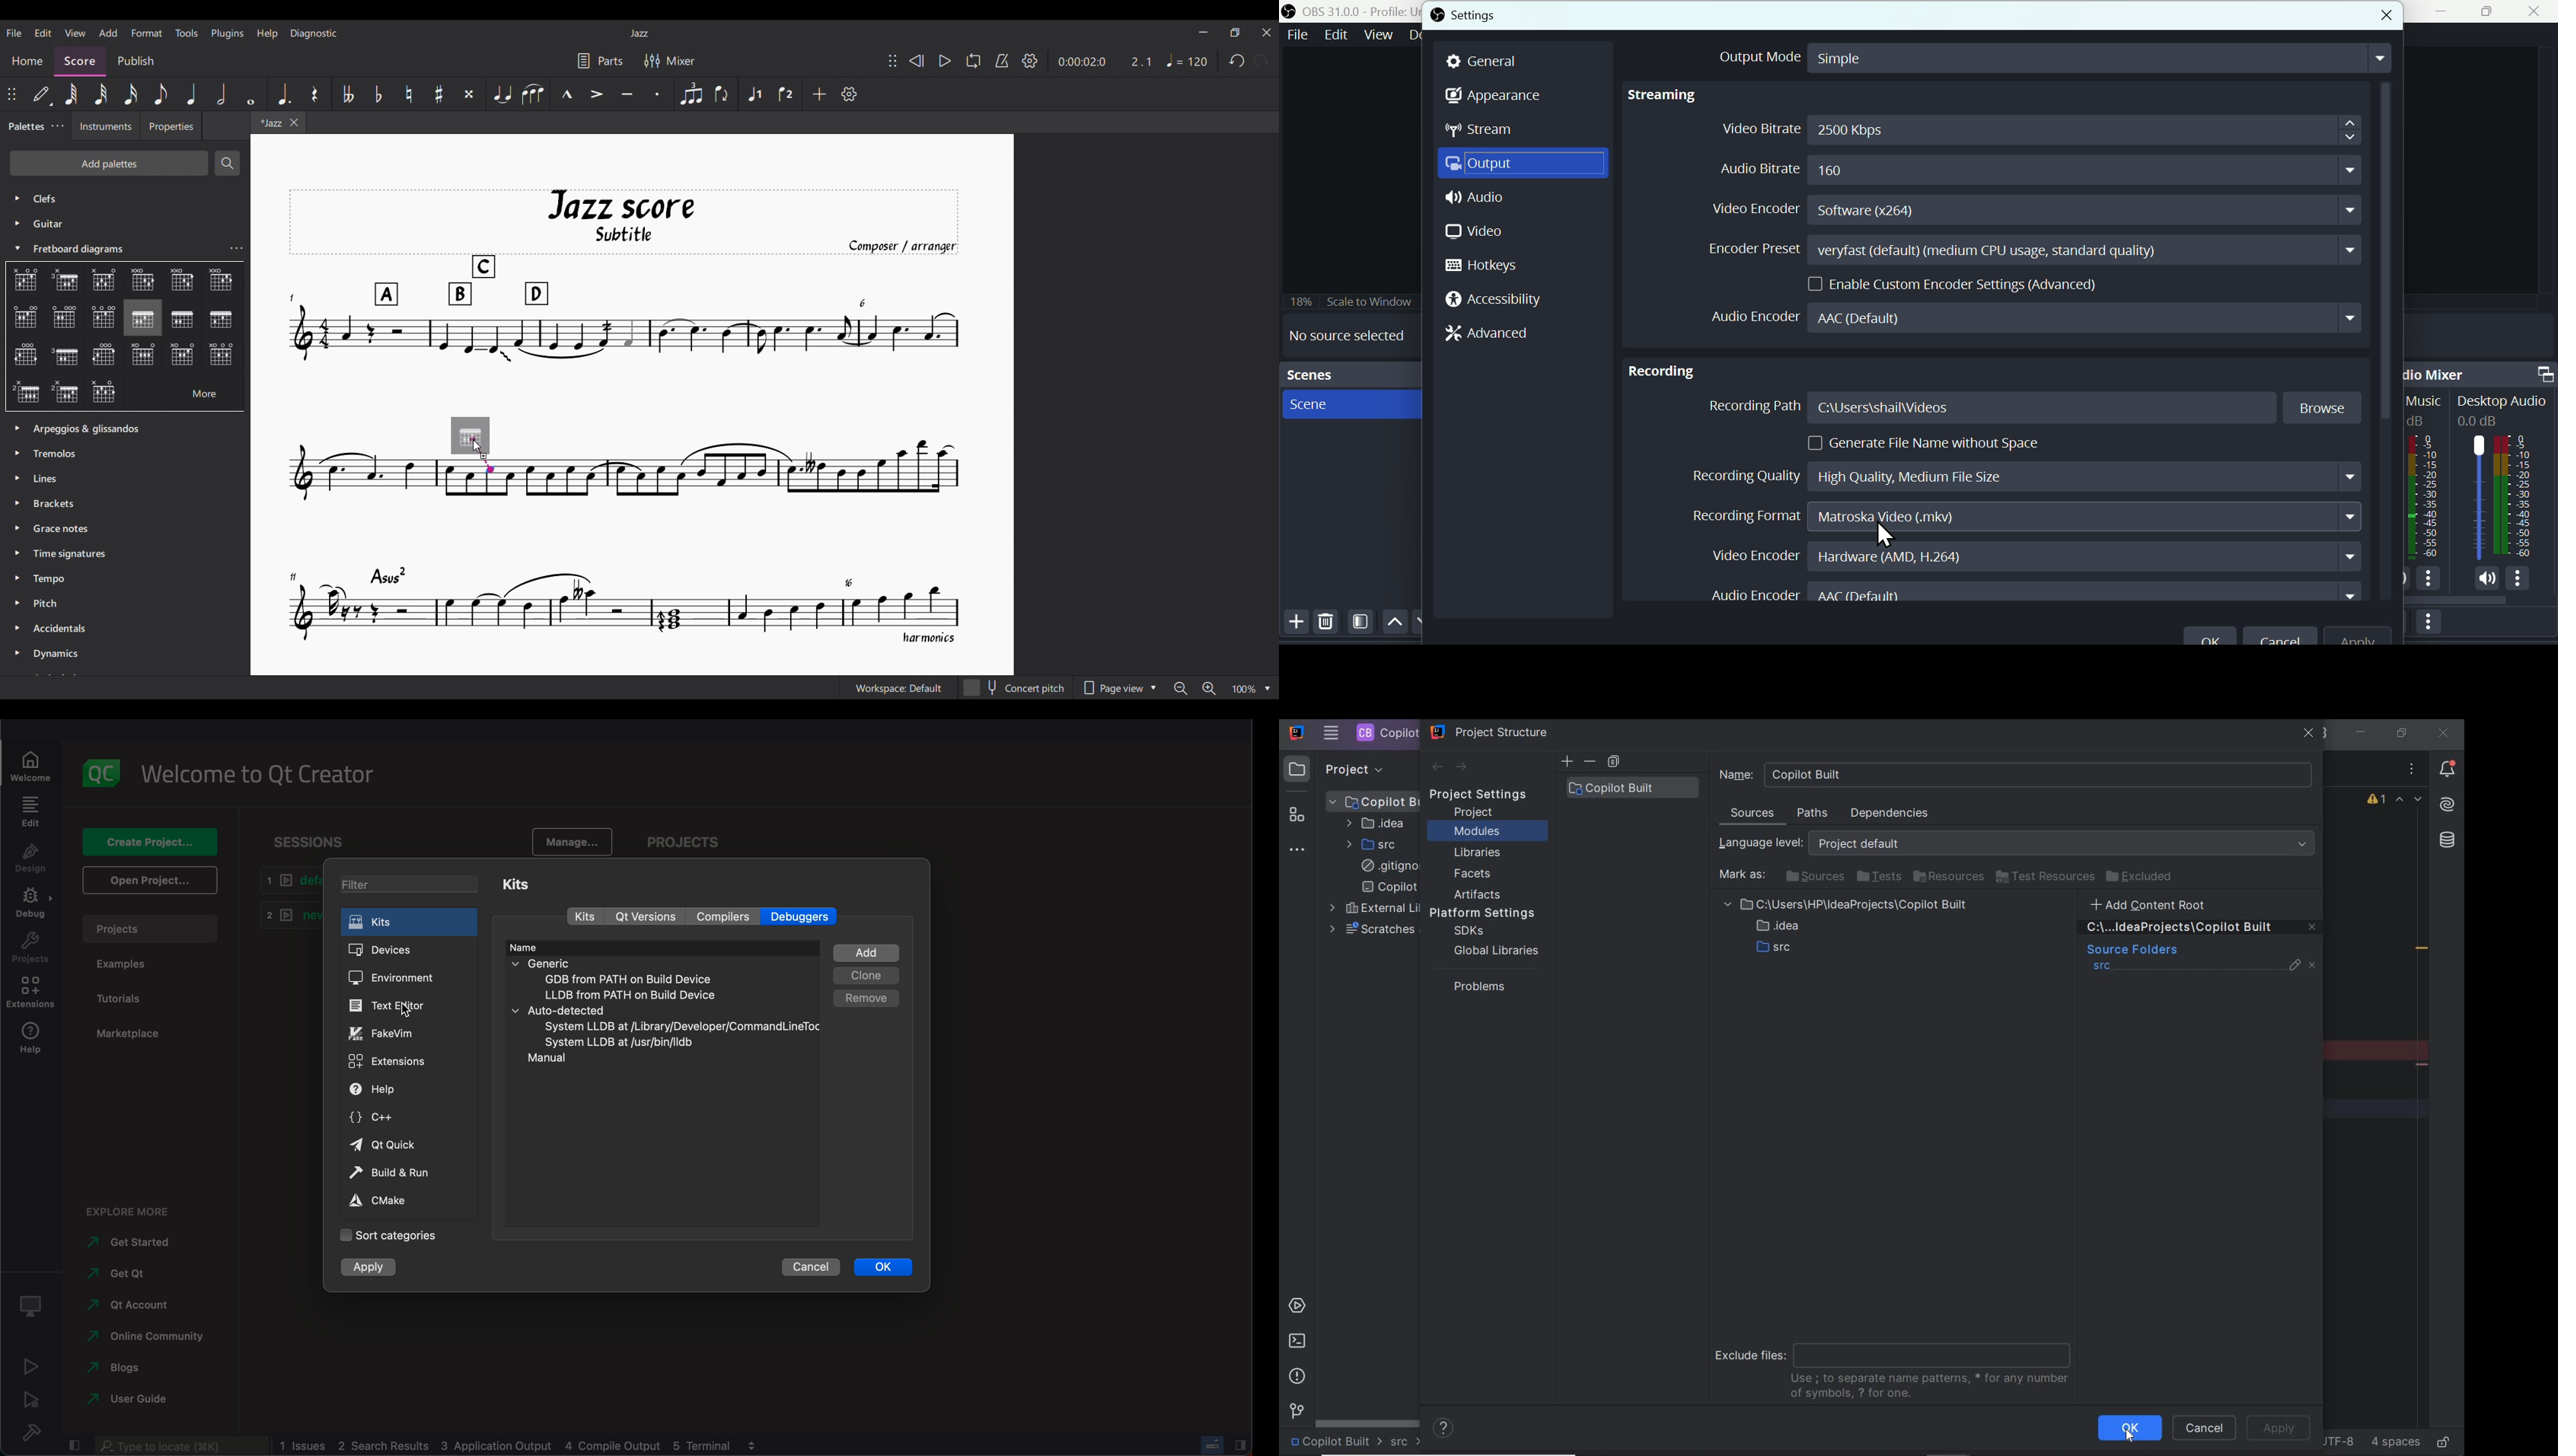  I want to click on external libraries, so click(1371, 908).